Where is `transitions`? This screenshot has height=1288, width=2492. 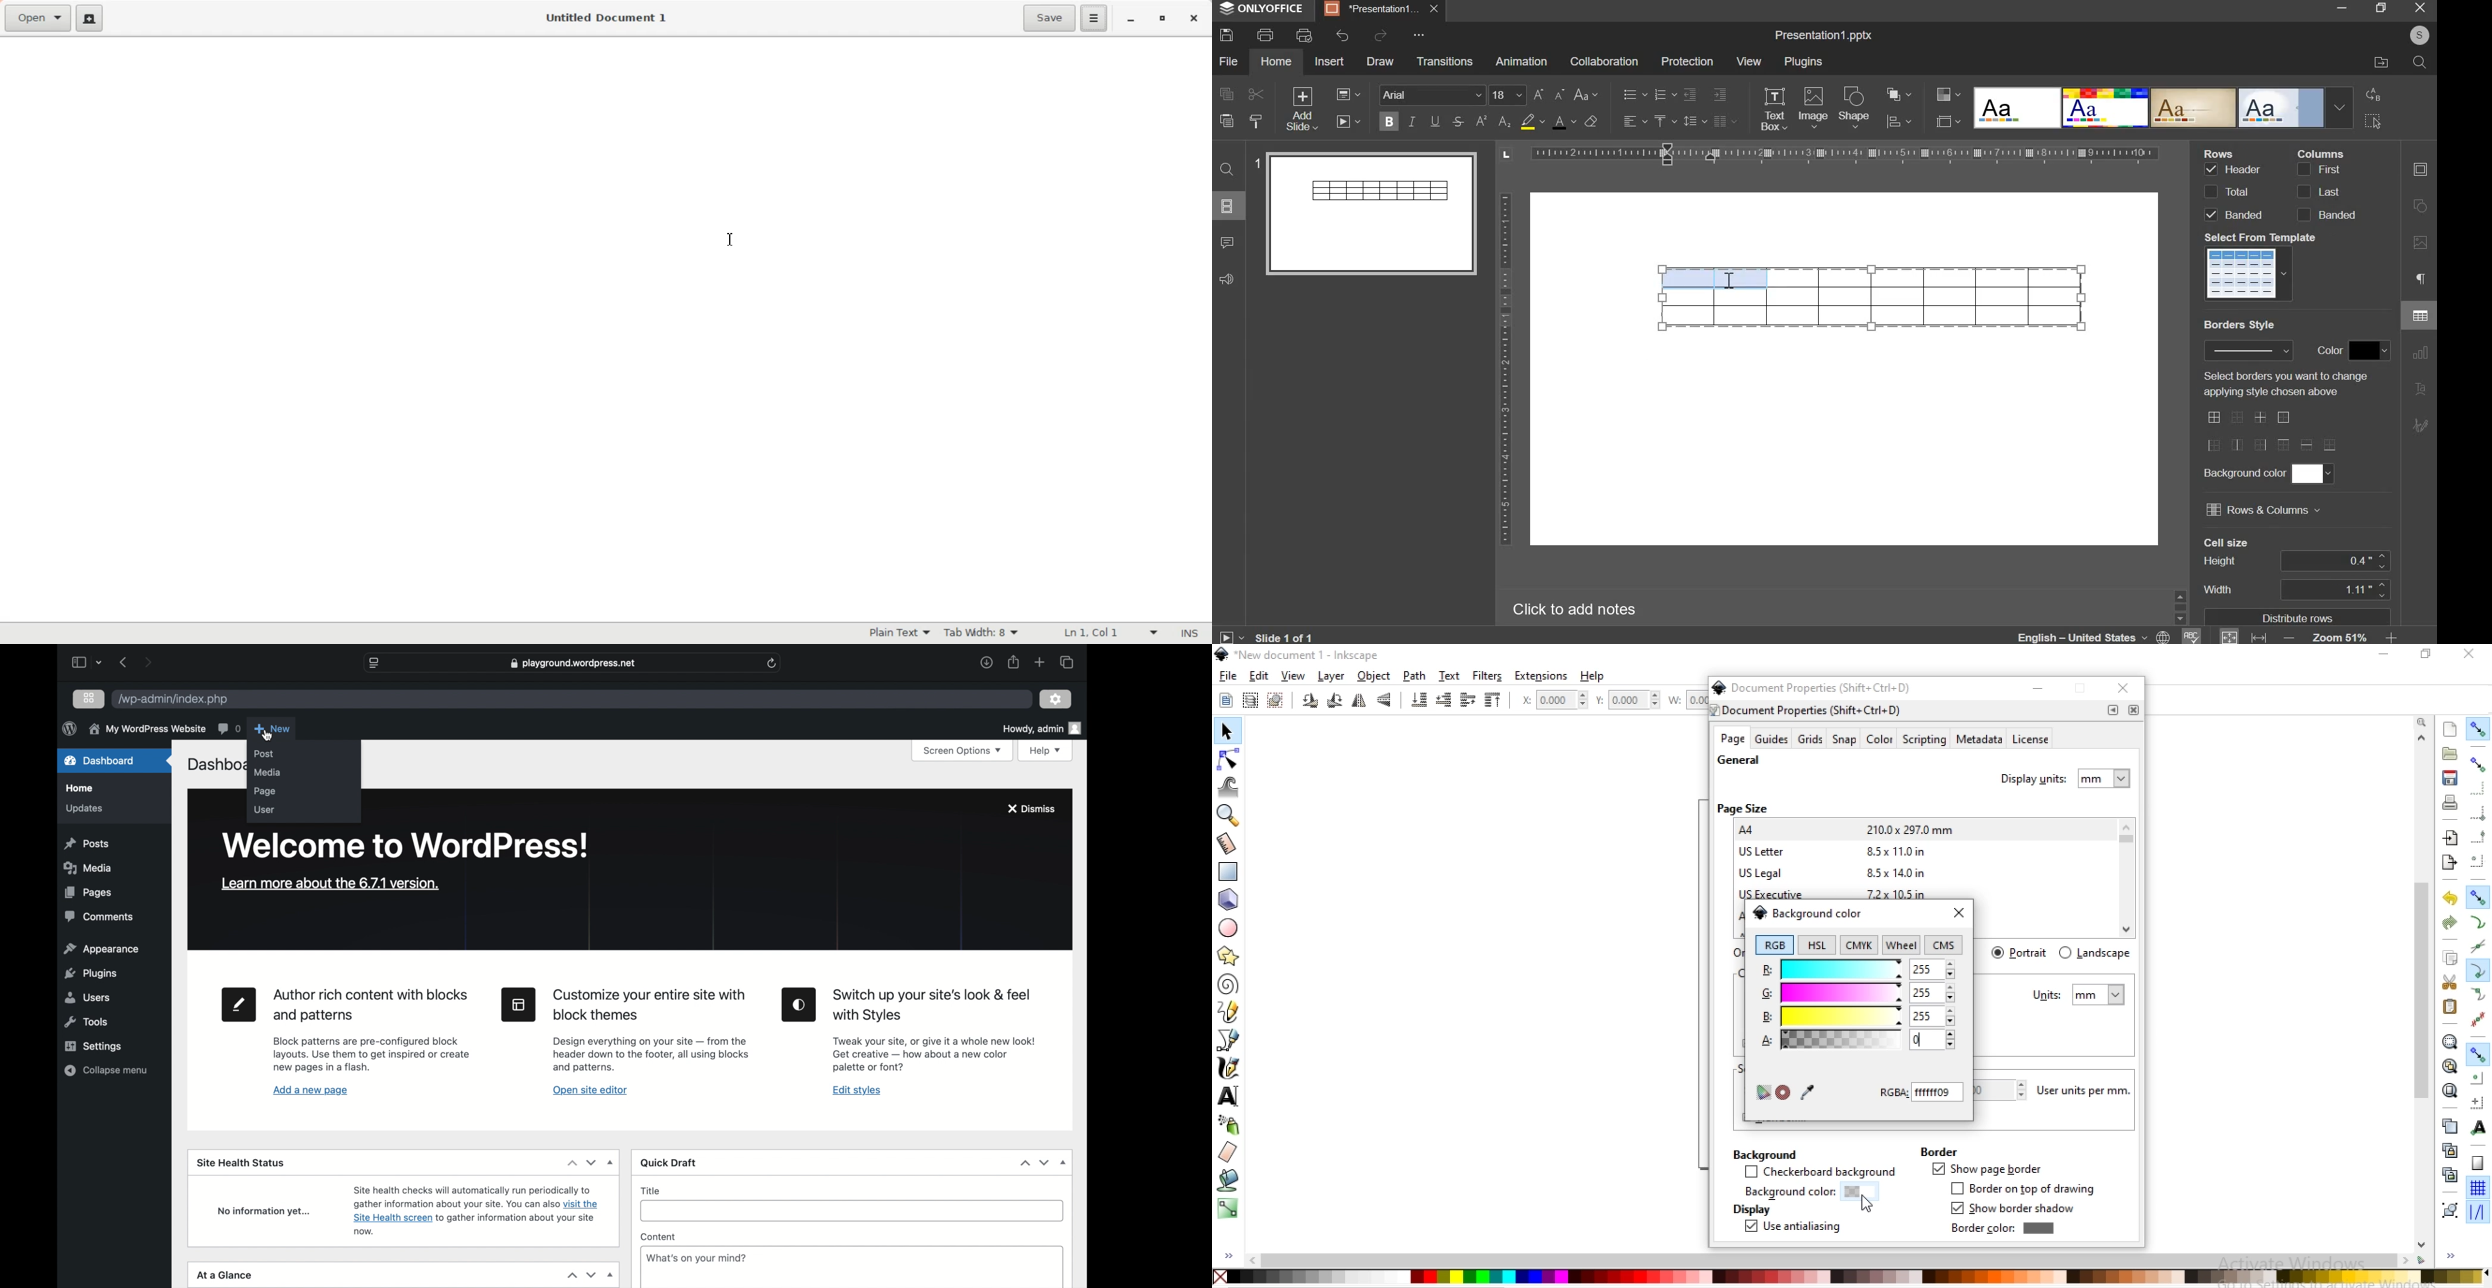
transitions is located at coordinates (1445, 60).